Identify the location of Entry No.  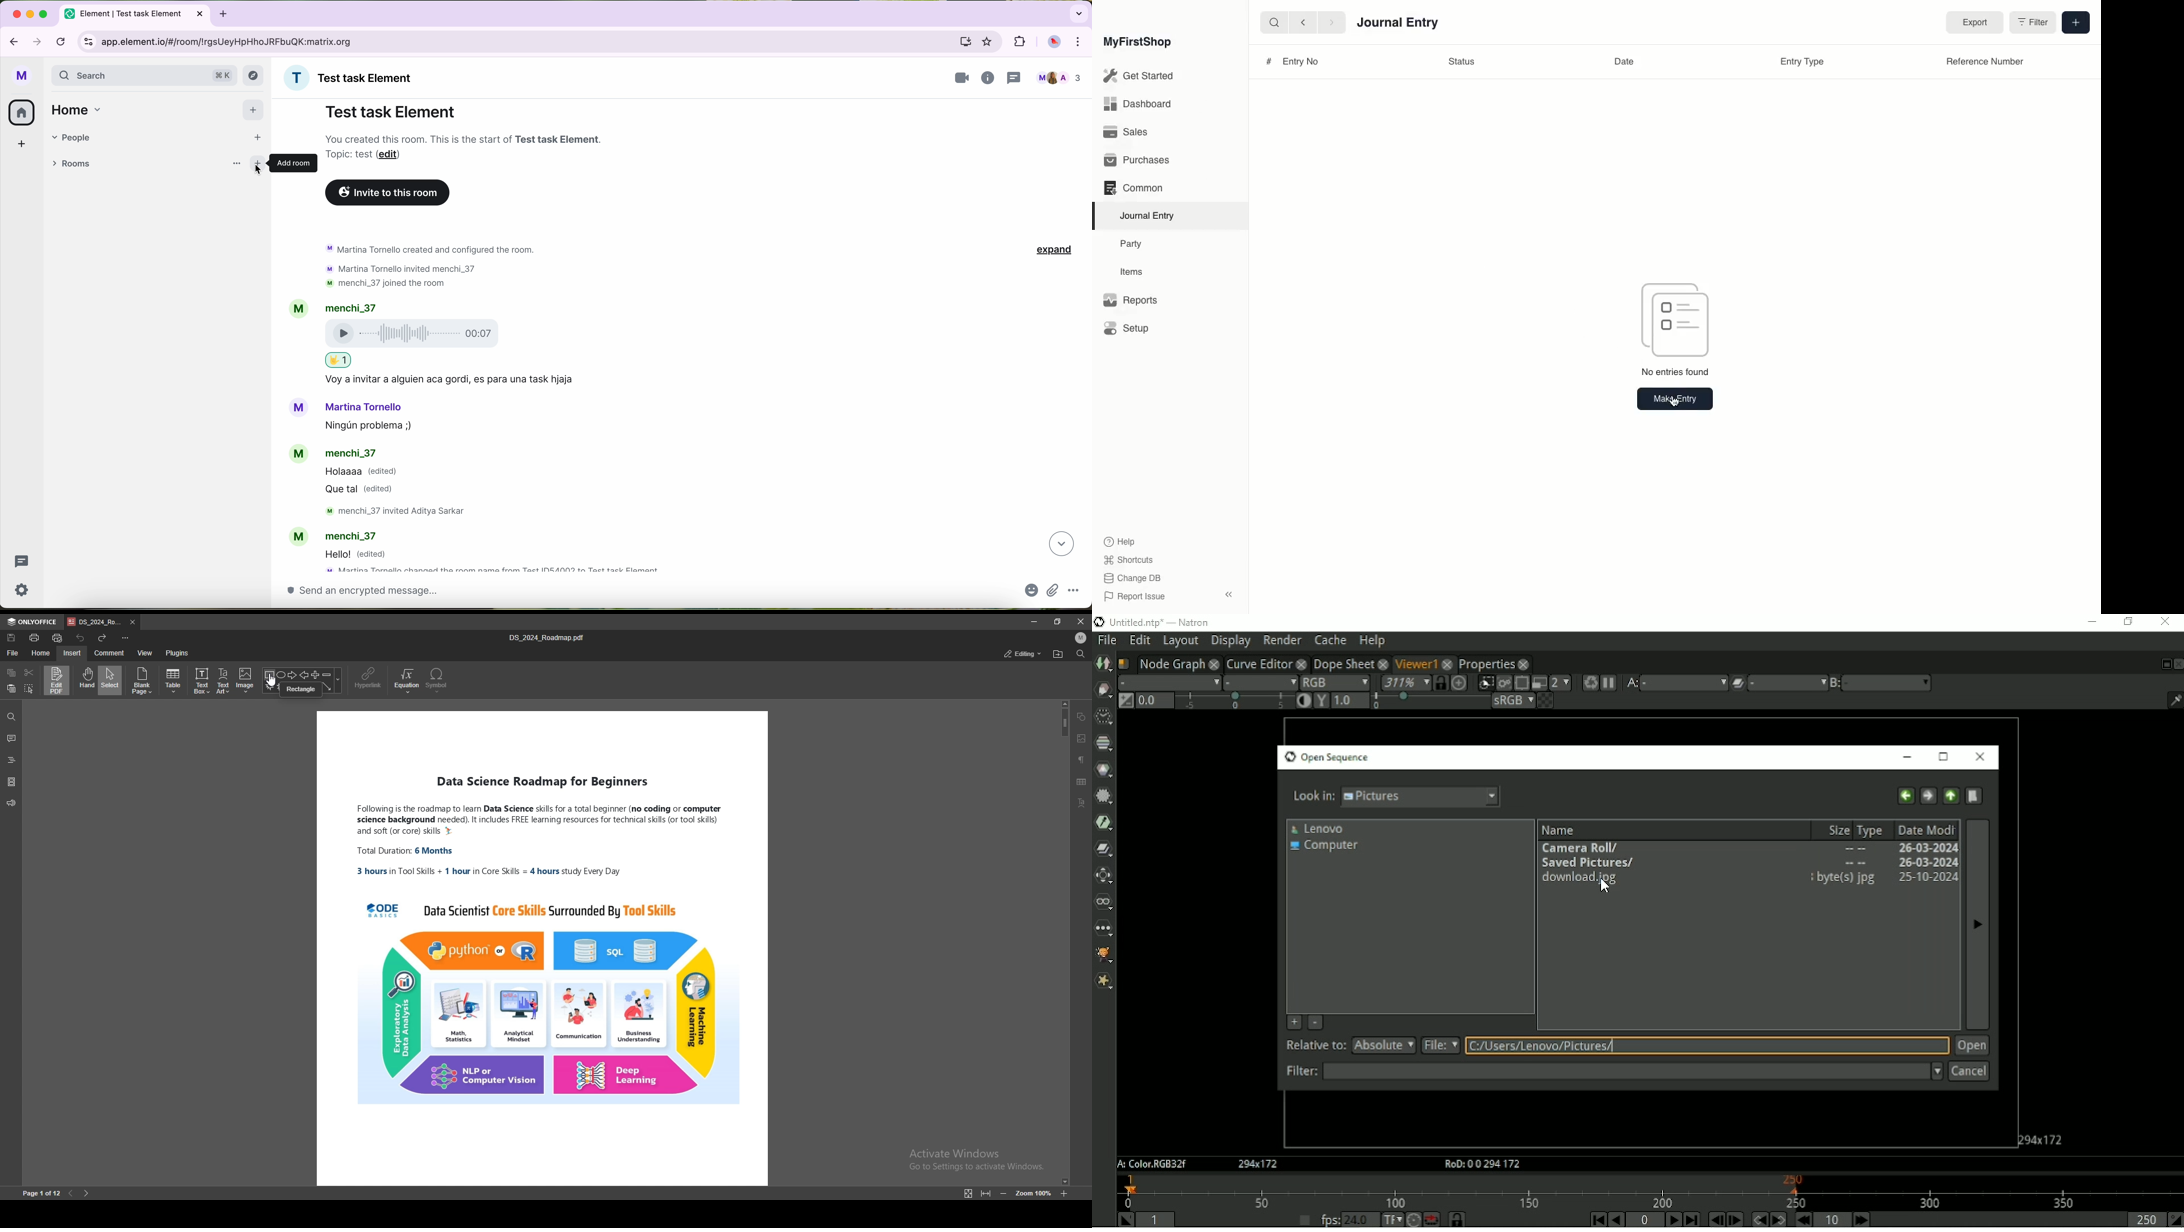
(1293, 61).